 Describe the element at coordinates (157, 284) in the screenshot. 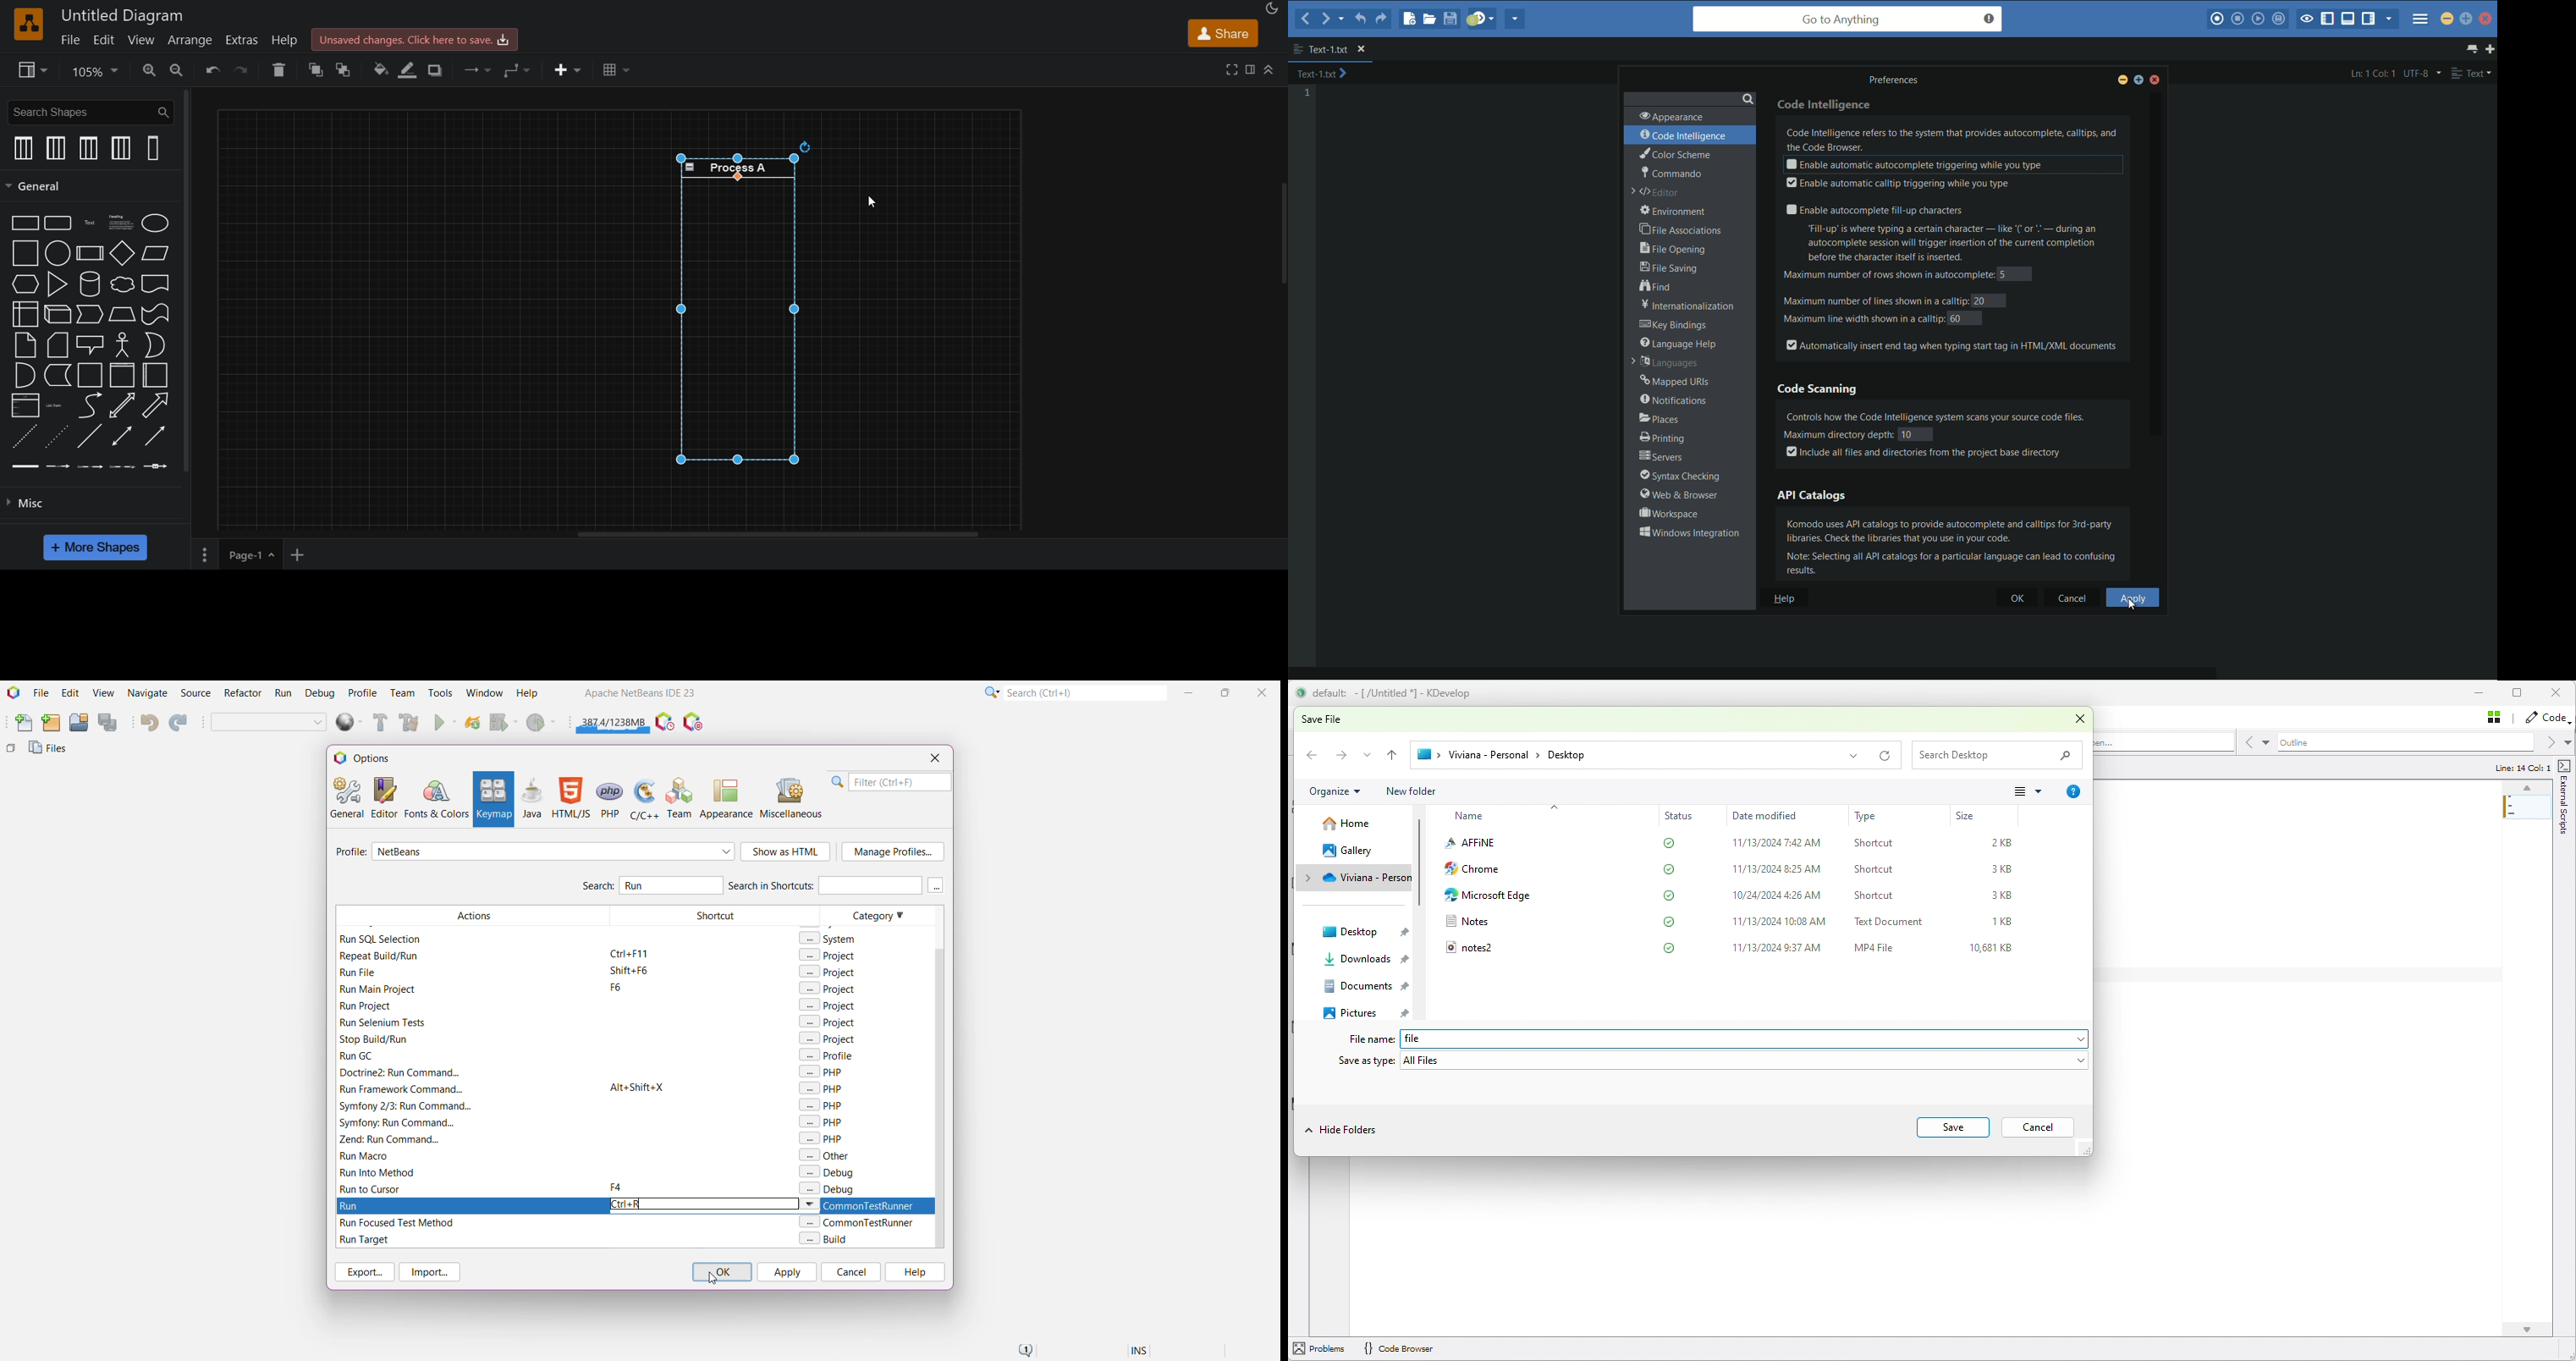

I see `document` at that location.